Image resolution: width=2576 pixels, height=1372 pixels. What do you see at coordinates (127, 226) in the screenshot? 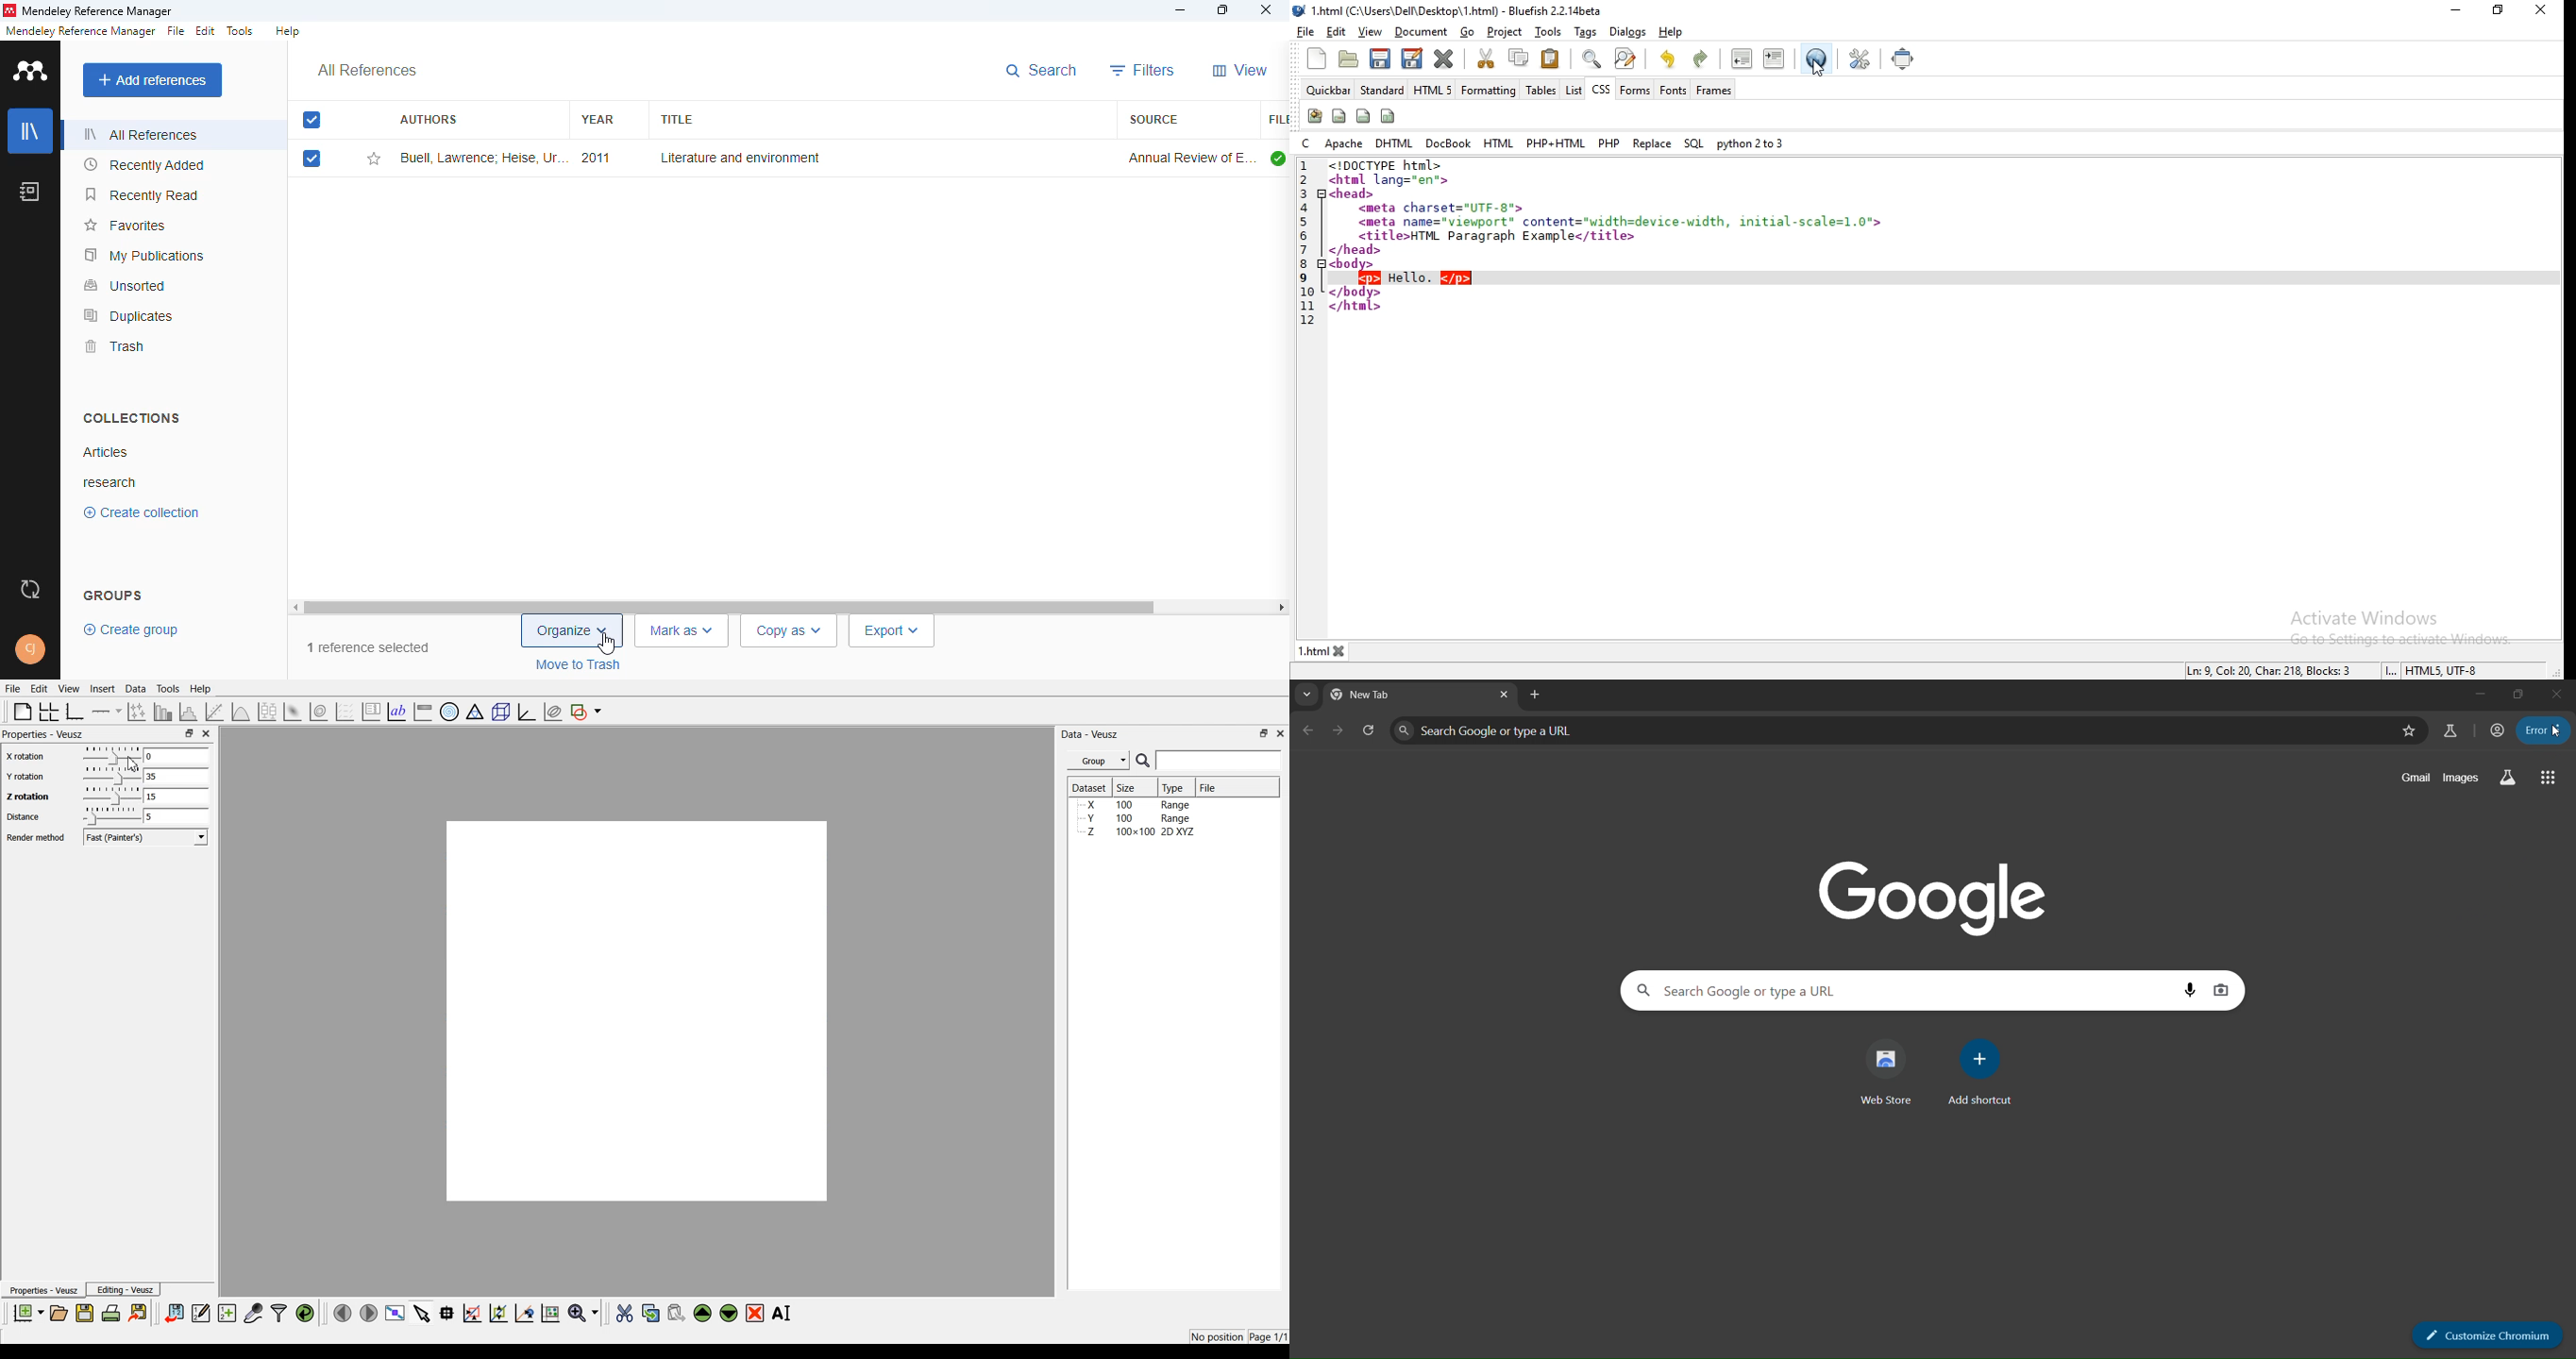
I see `favorites` at bounding box center [127, 226].